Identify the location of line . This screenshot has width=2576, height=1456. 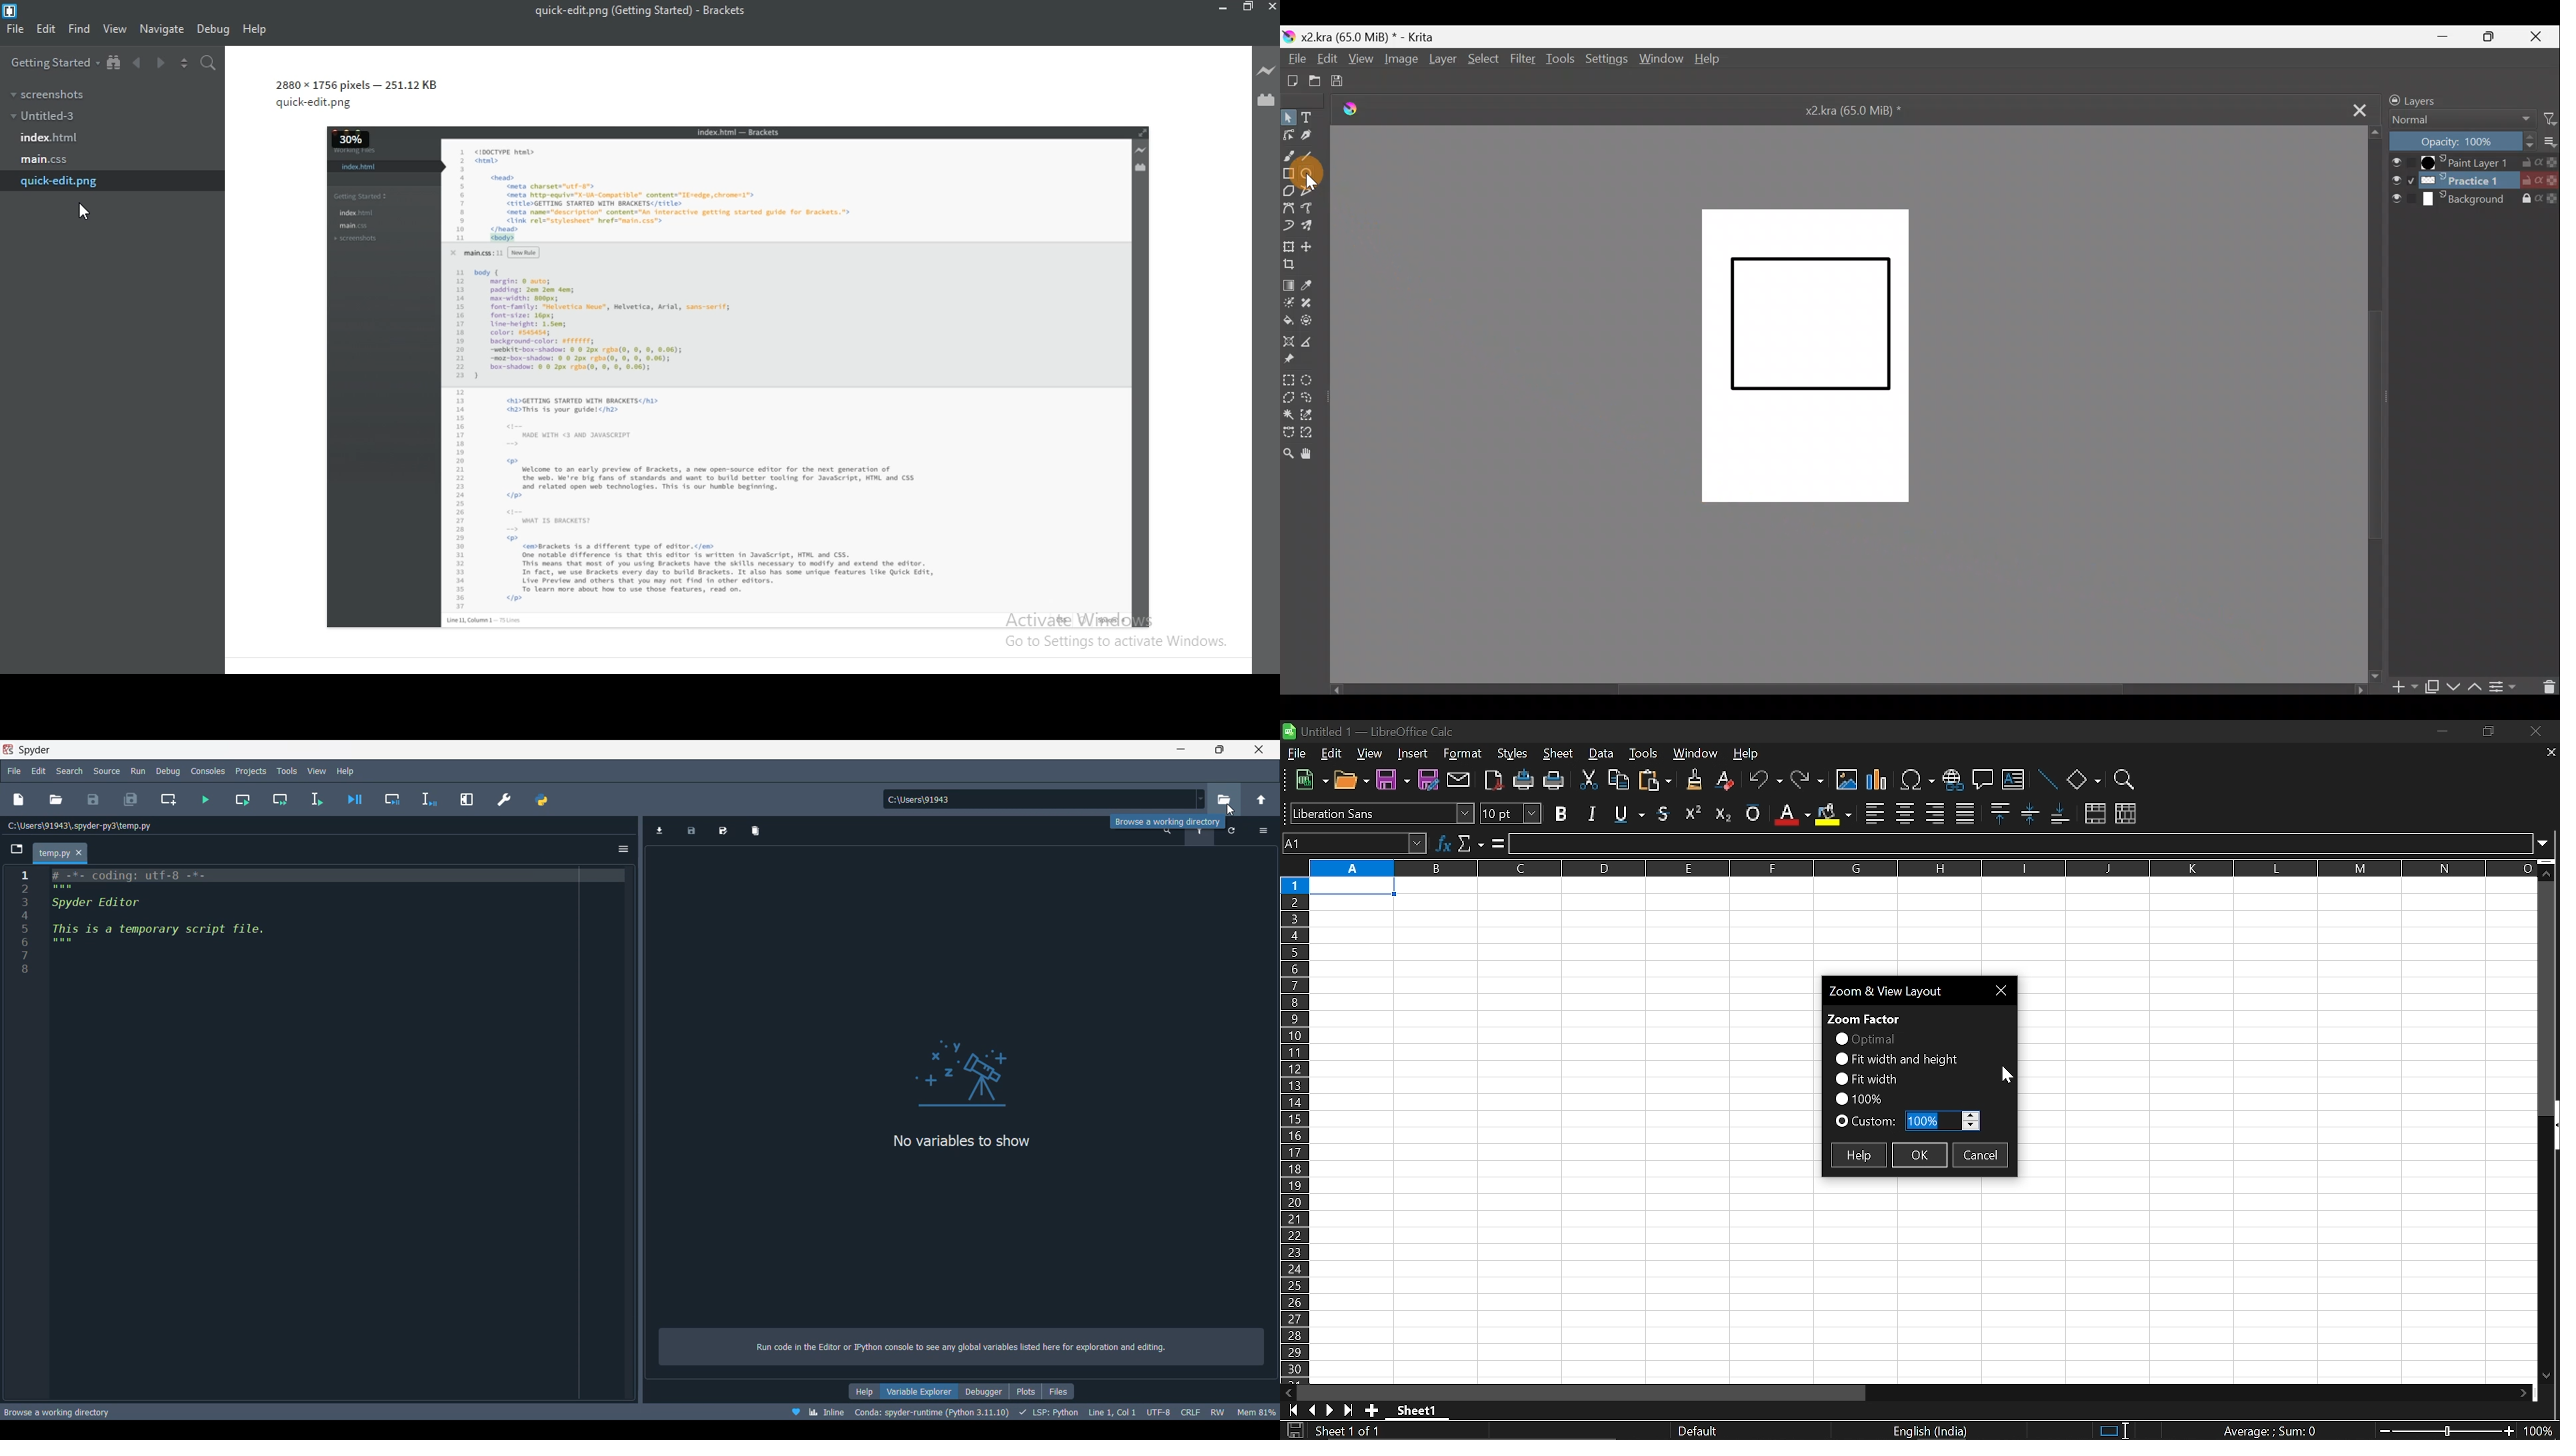
(2046, 781).